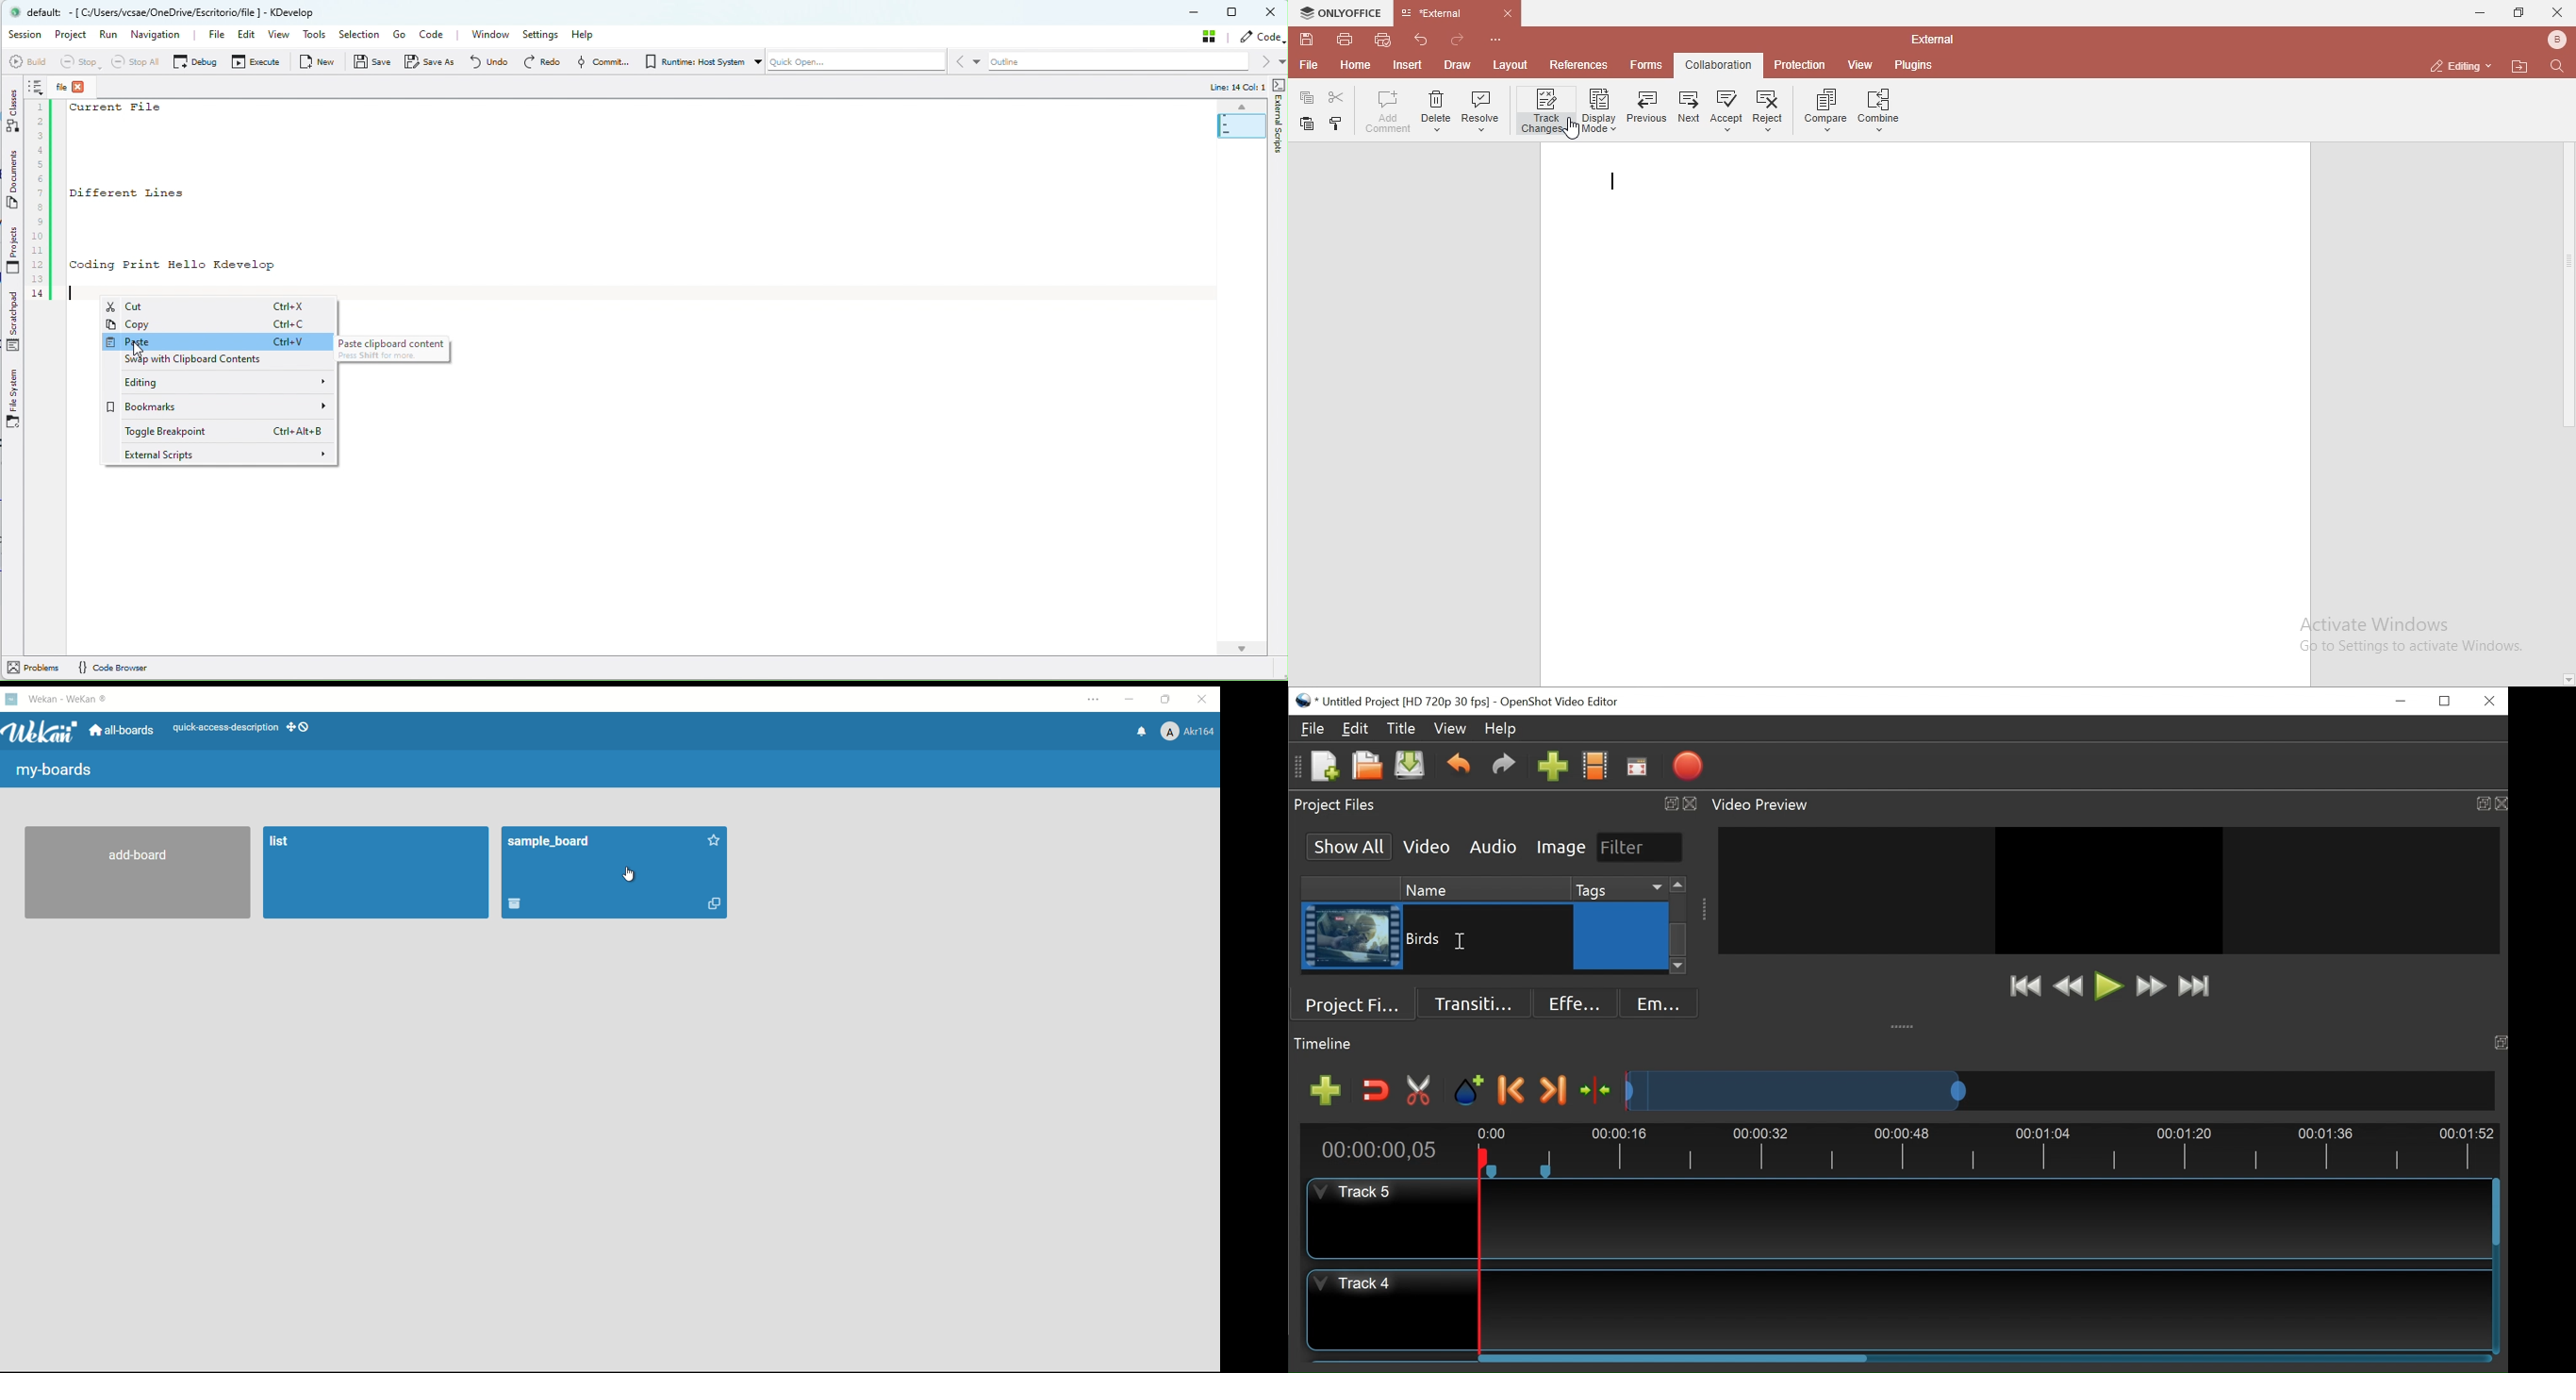  Describe the element at coordinates (1272, 13) in the screenshot. I see `Close` at that location.